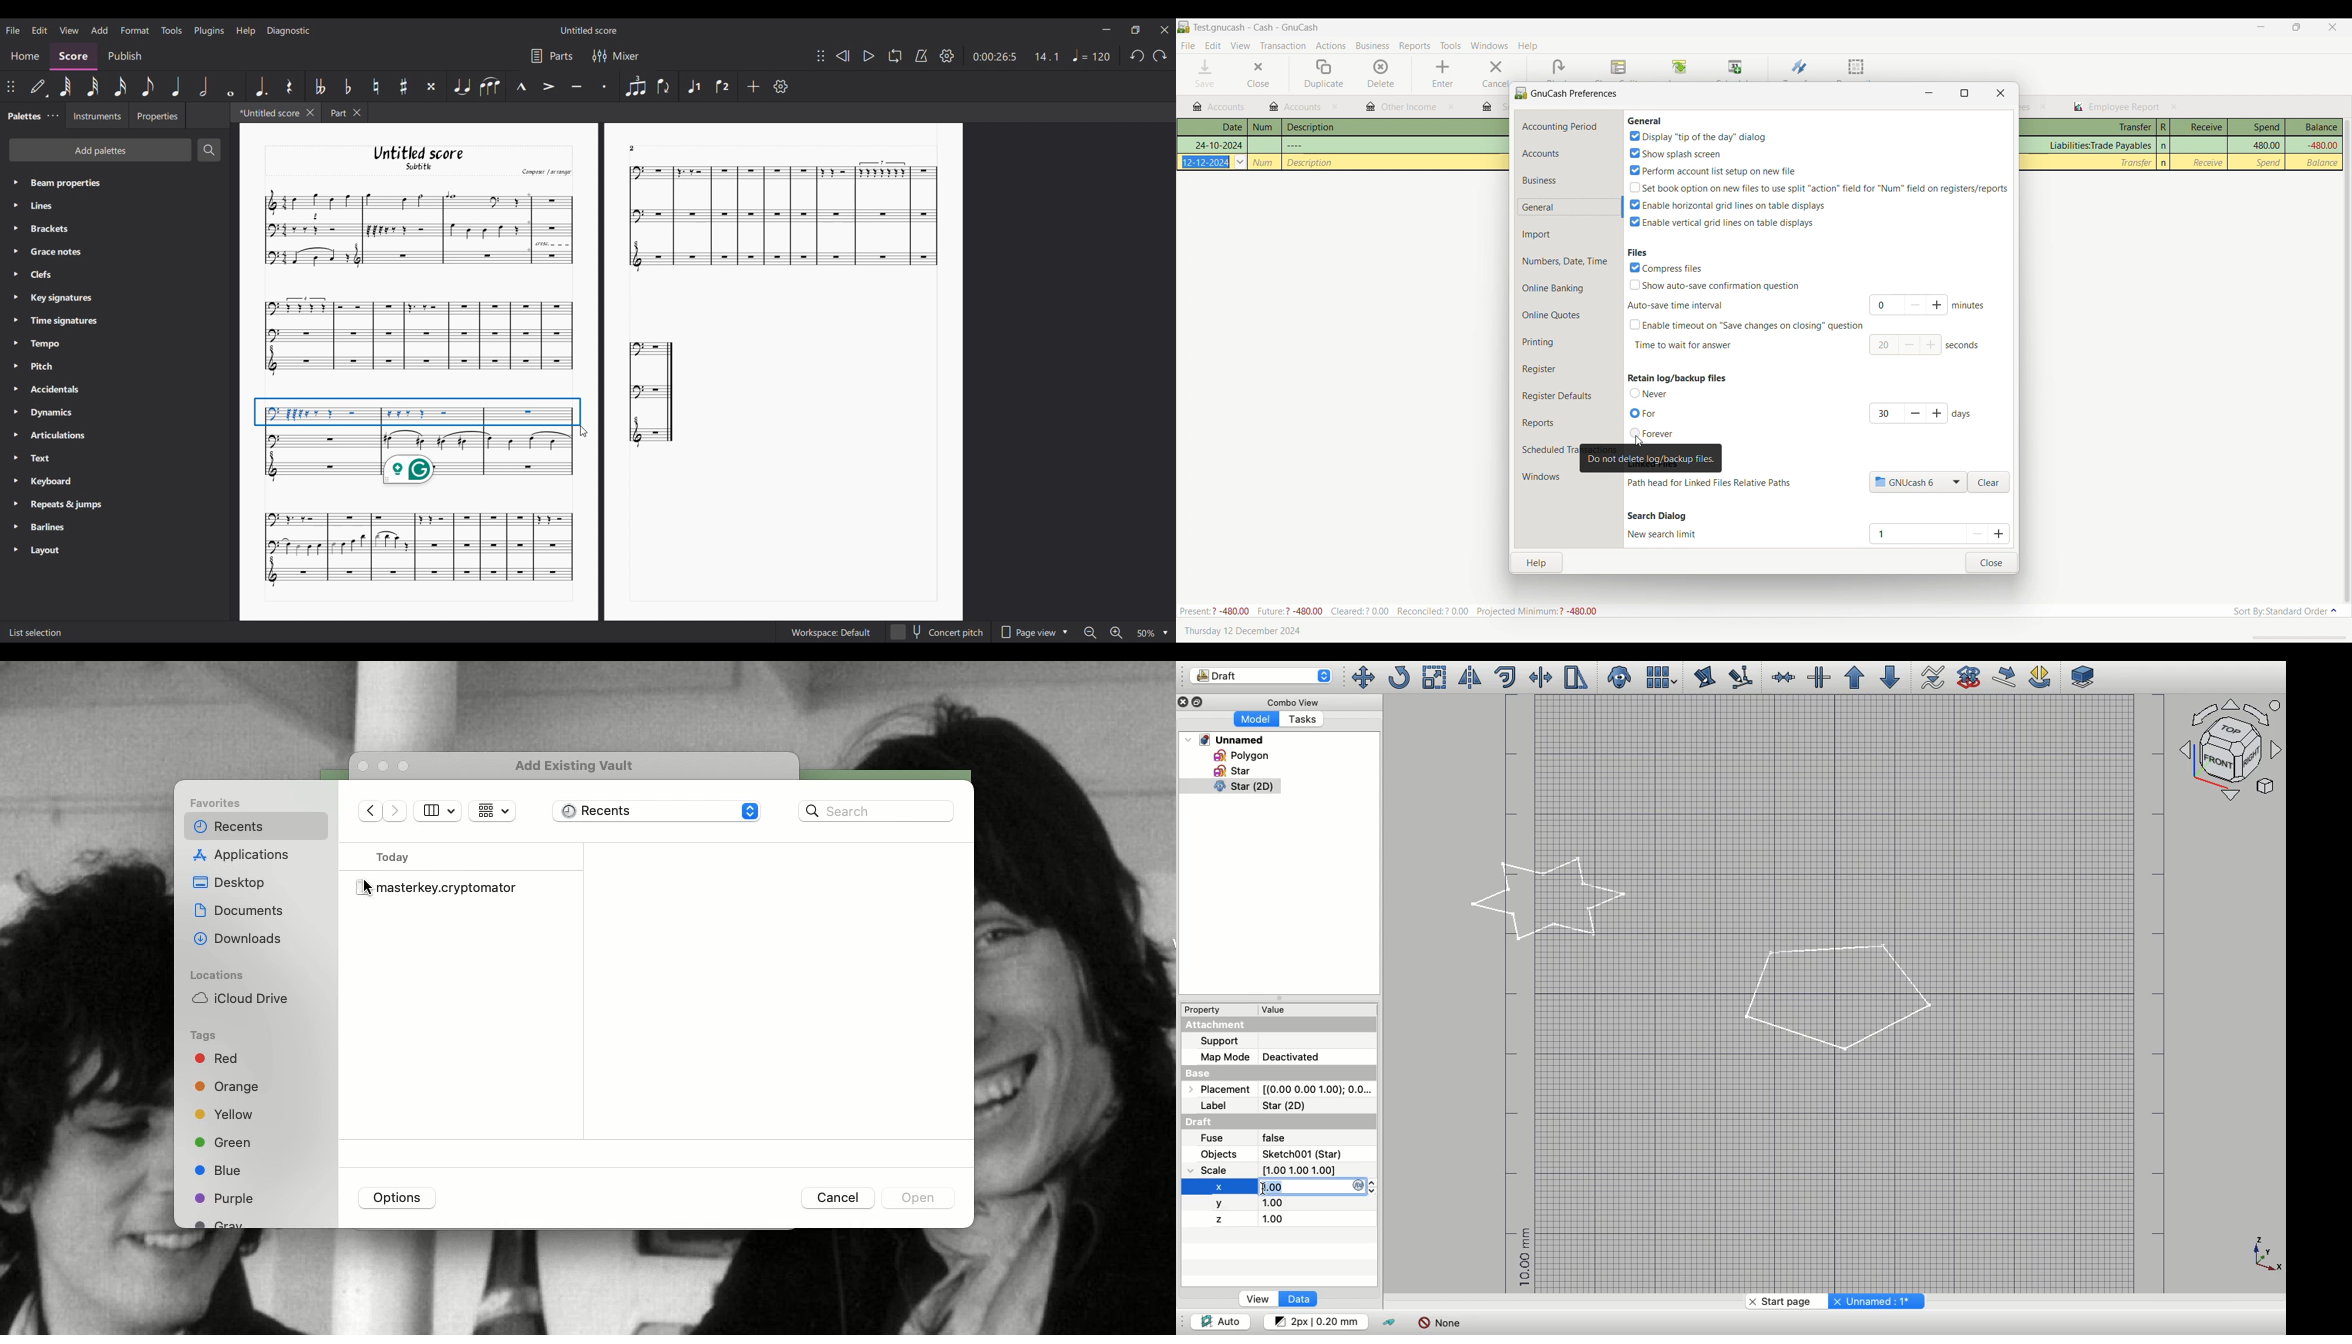 The image size is (2352, 1344). What do you see at coordinates (320, 86) in the screenshot?
I see `Toggle double flat` at bounding box center [320, 86].